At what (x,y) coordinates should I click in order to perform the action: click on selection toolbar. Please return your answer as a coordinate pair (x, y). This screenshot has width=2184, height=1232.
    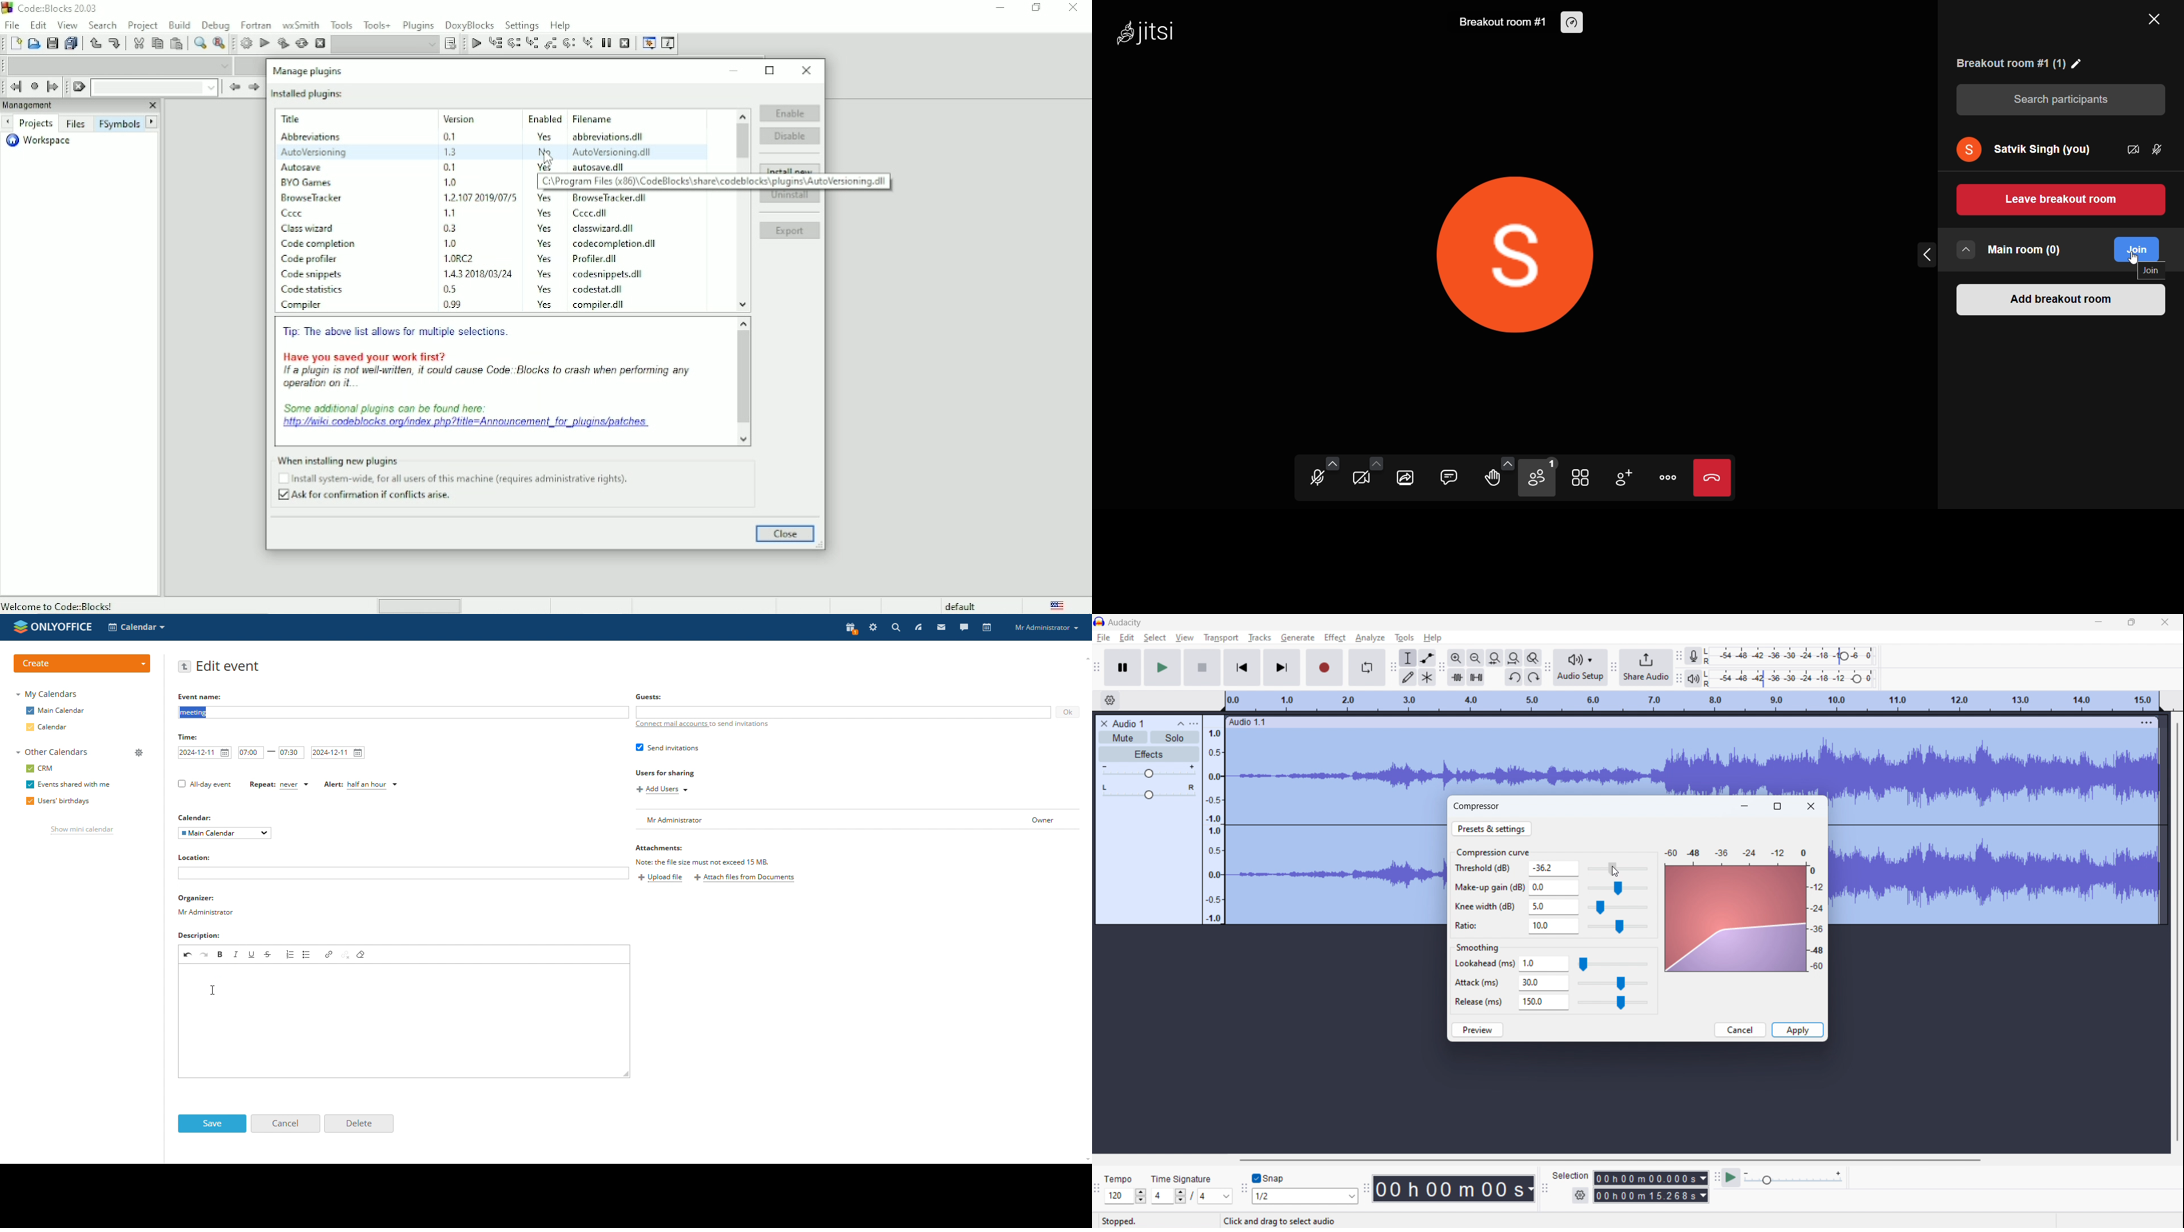
    Looking at the image, I should click on (1545, 1188).